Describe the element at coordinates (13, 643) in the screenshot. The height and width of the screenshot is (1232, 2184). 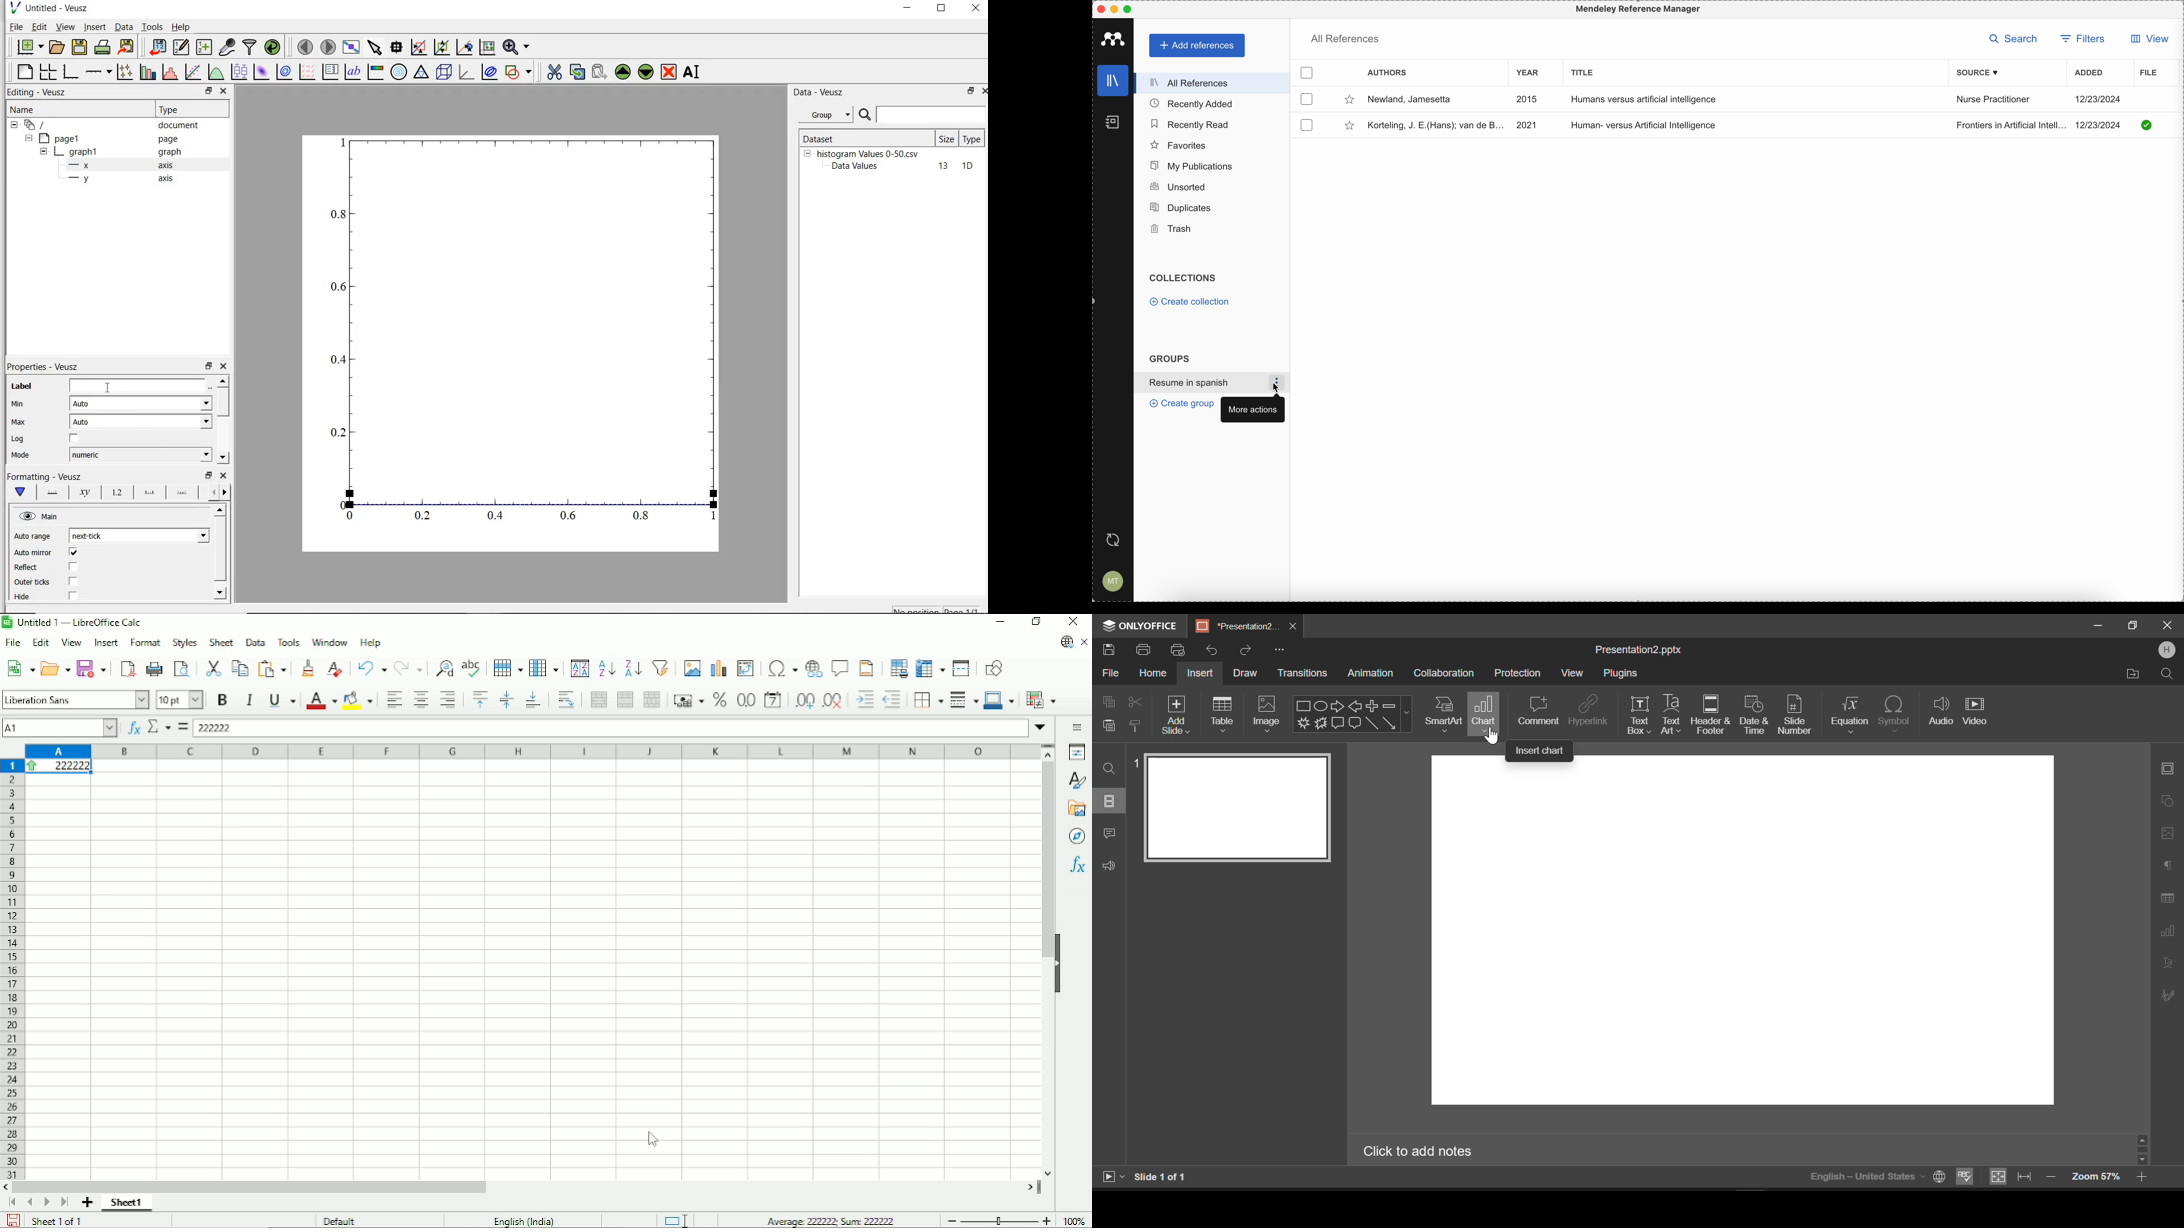
I see `File` at that location.